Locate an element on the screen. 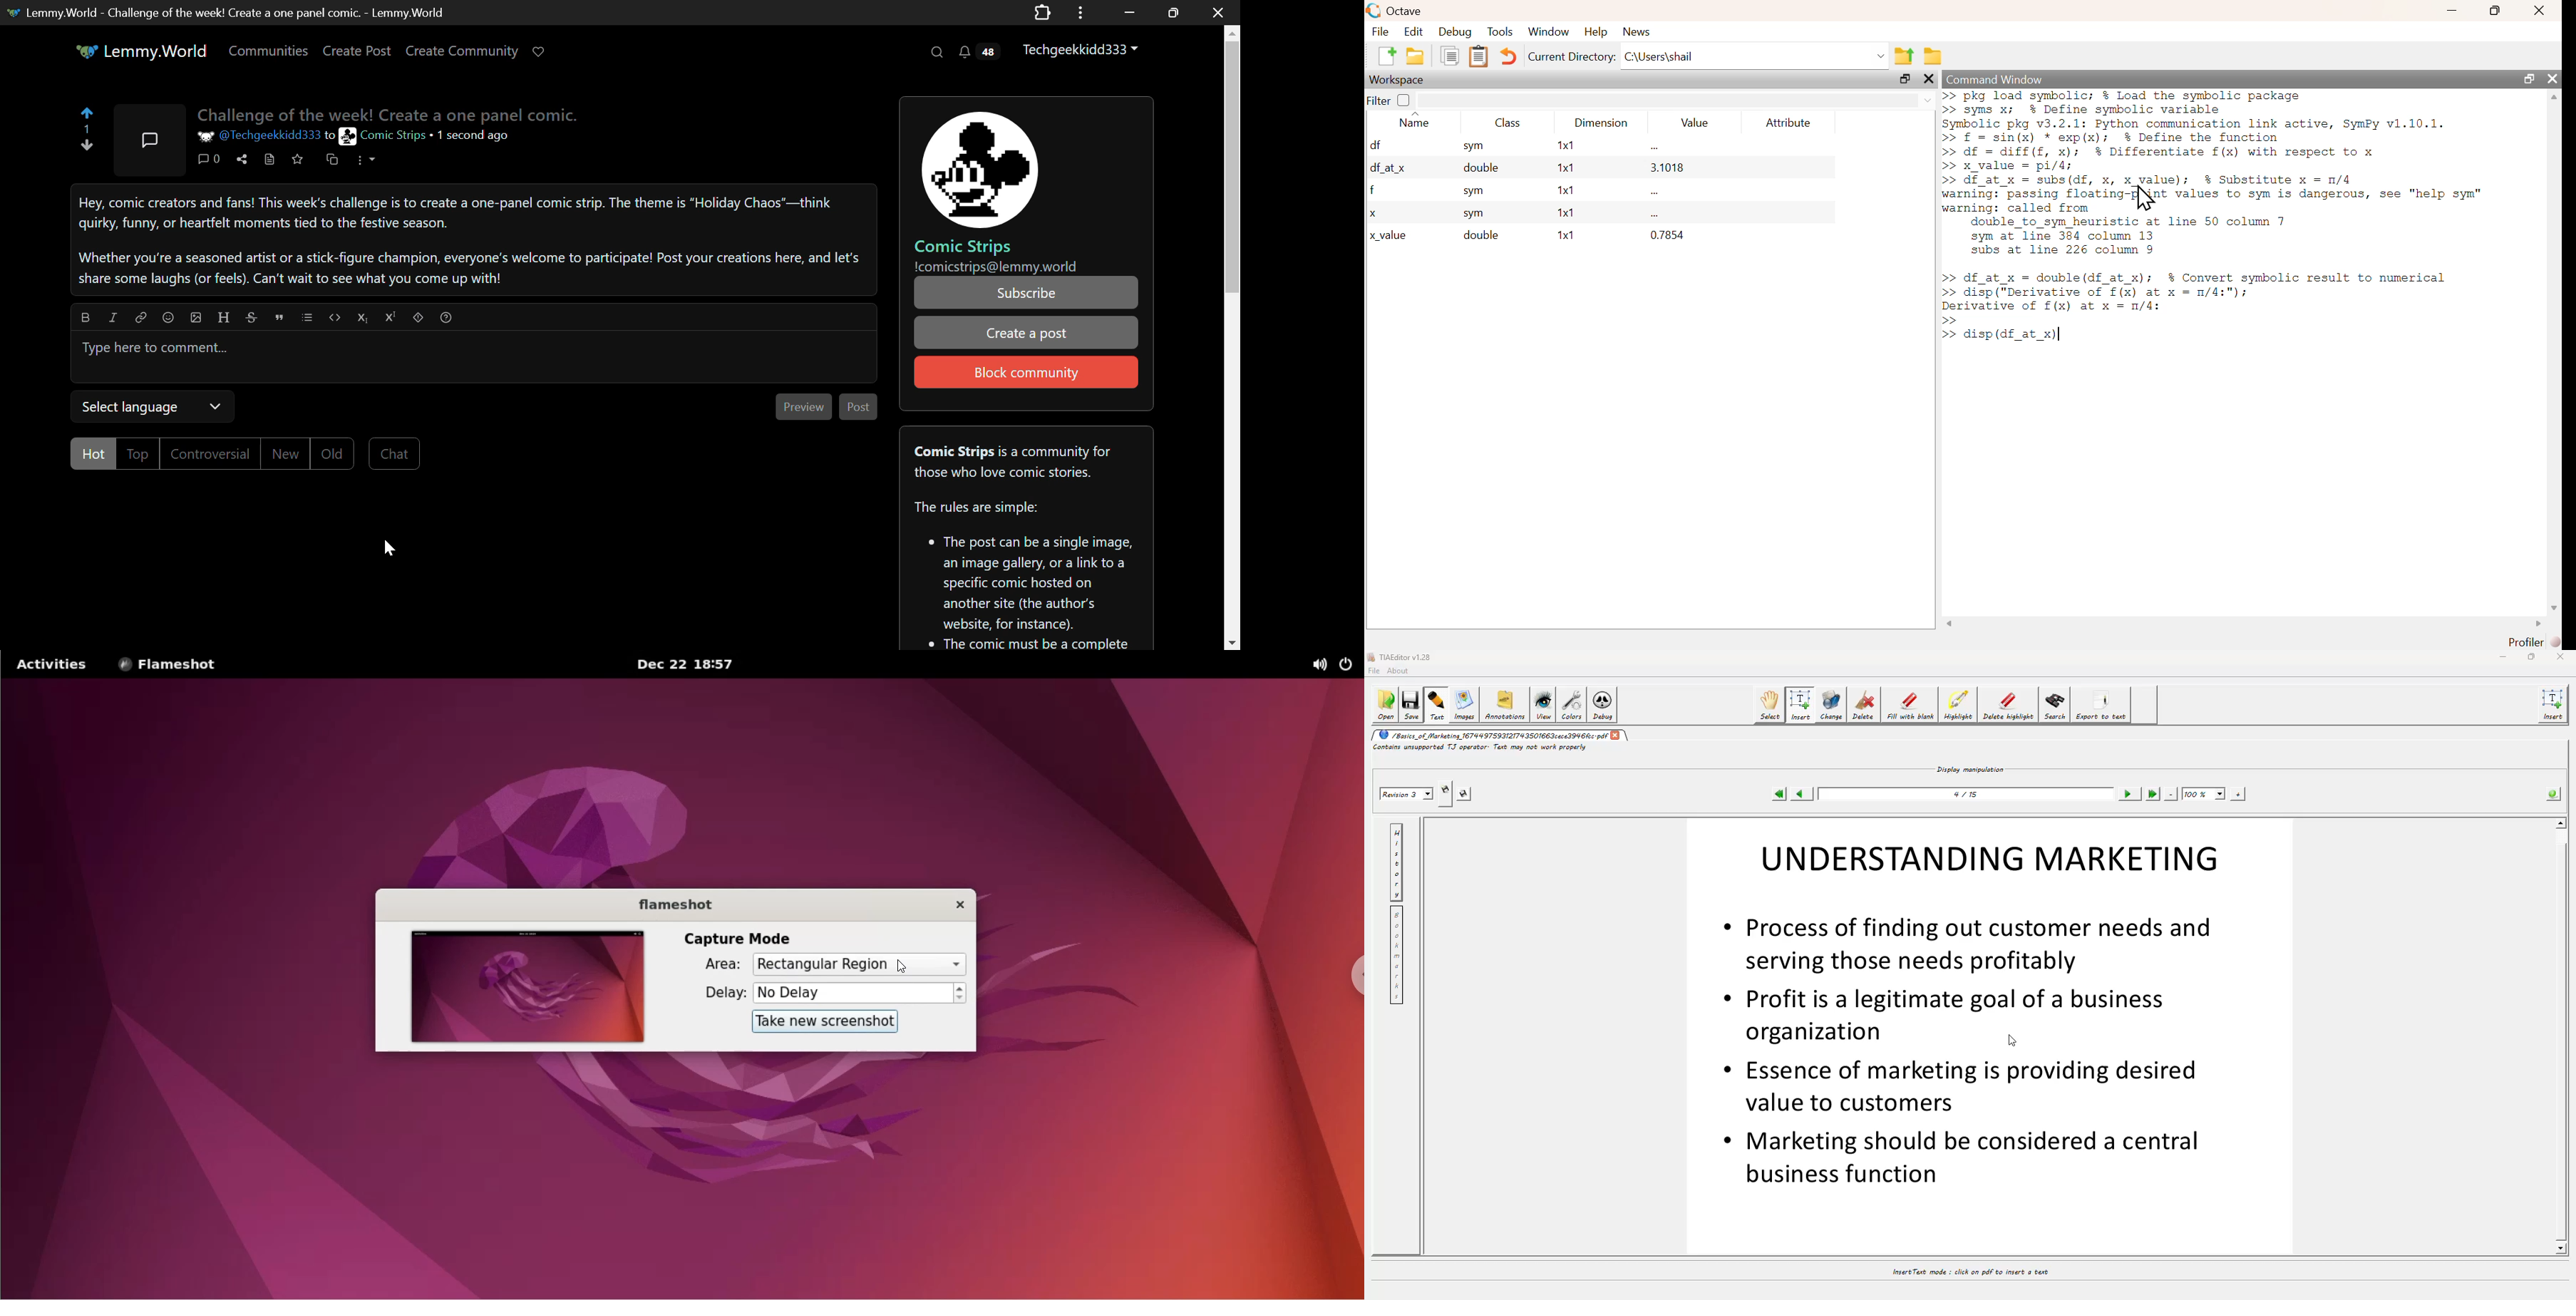 This screenshot has width=2576, height=1316. flameshot is located at coordinates (666, 904).